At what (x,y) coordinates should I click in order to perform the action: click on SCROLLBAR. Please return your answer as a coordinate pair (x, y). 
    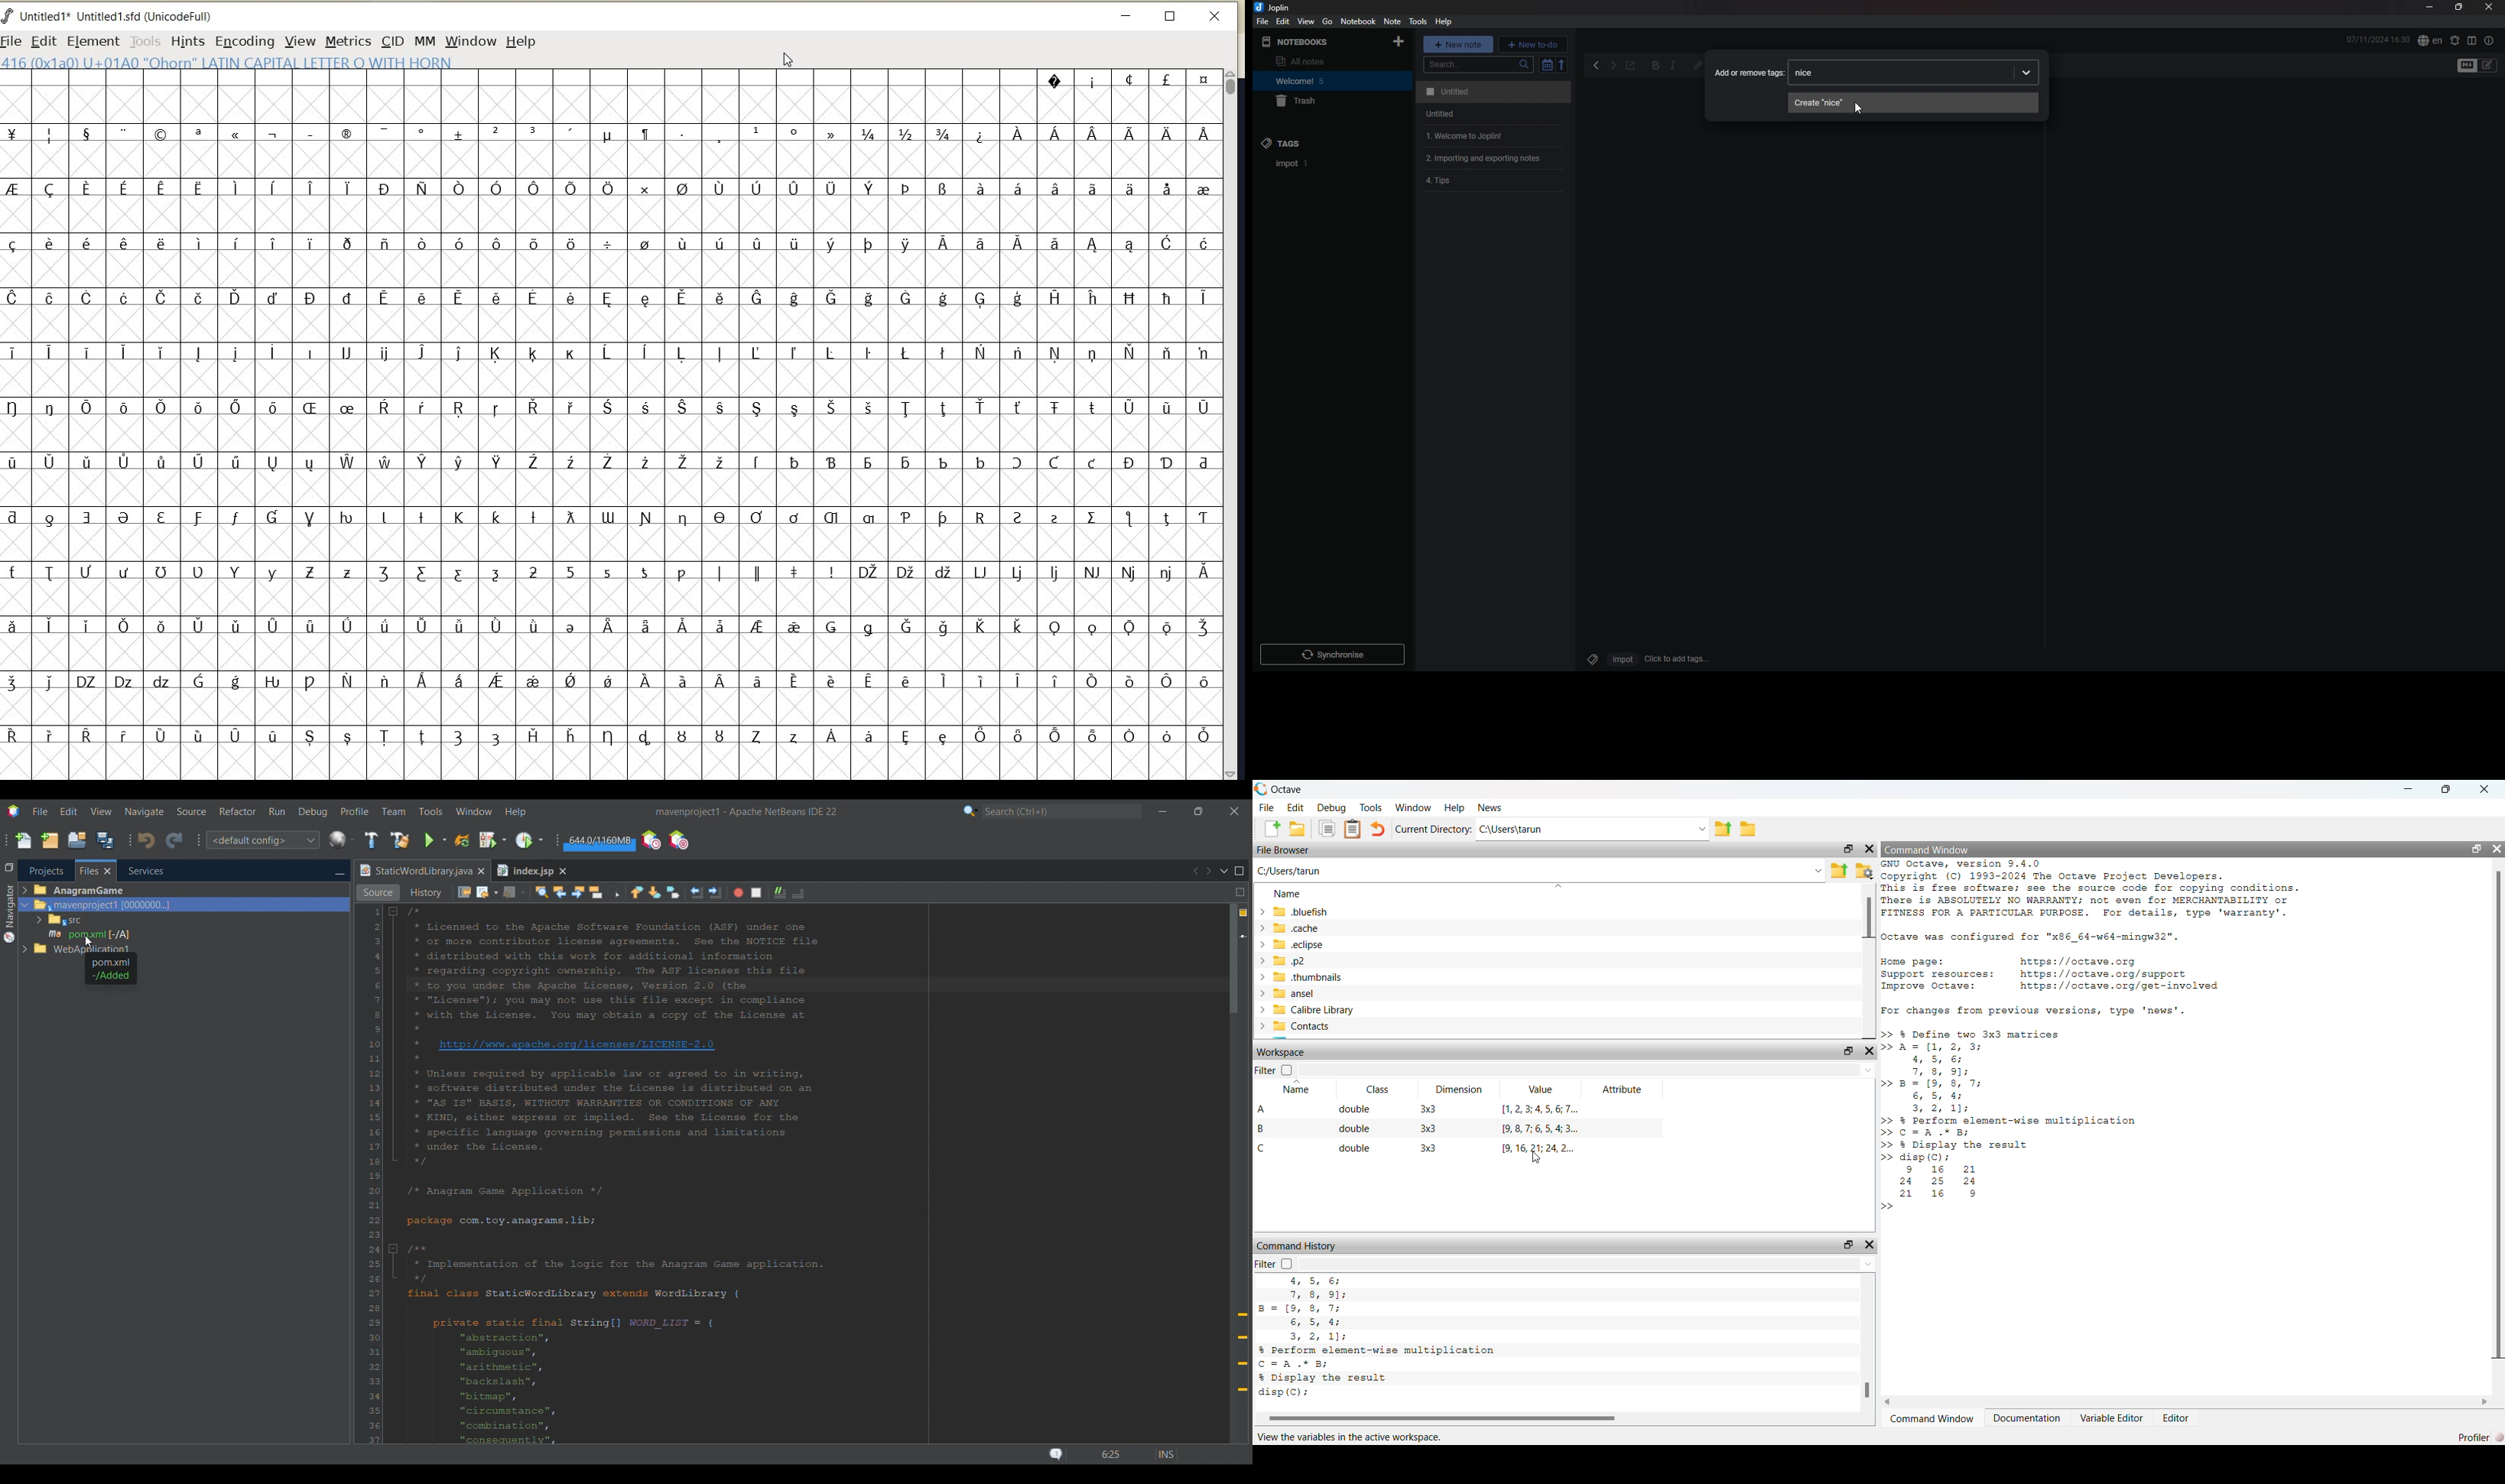
    Looking at the image, I should click on (1233, 424).